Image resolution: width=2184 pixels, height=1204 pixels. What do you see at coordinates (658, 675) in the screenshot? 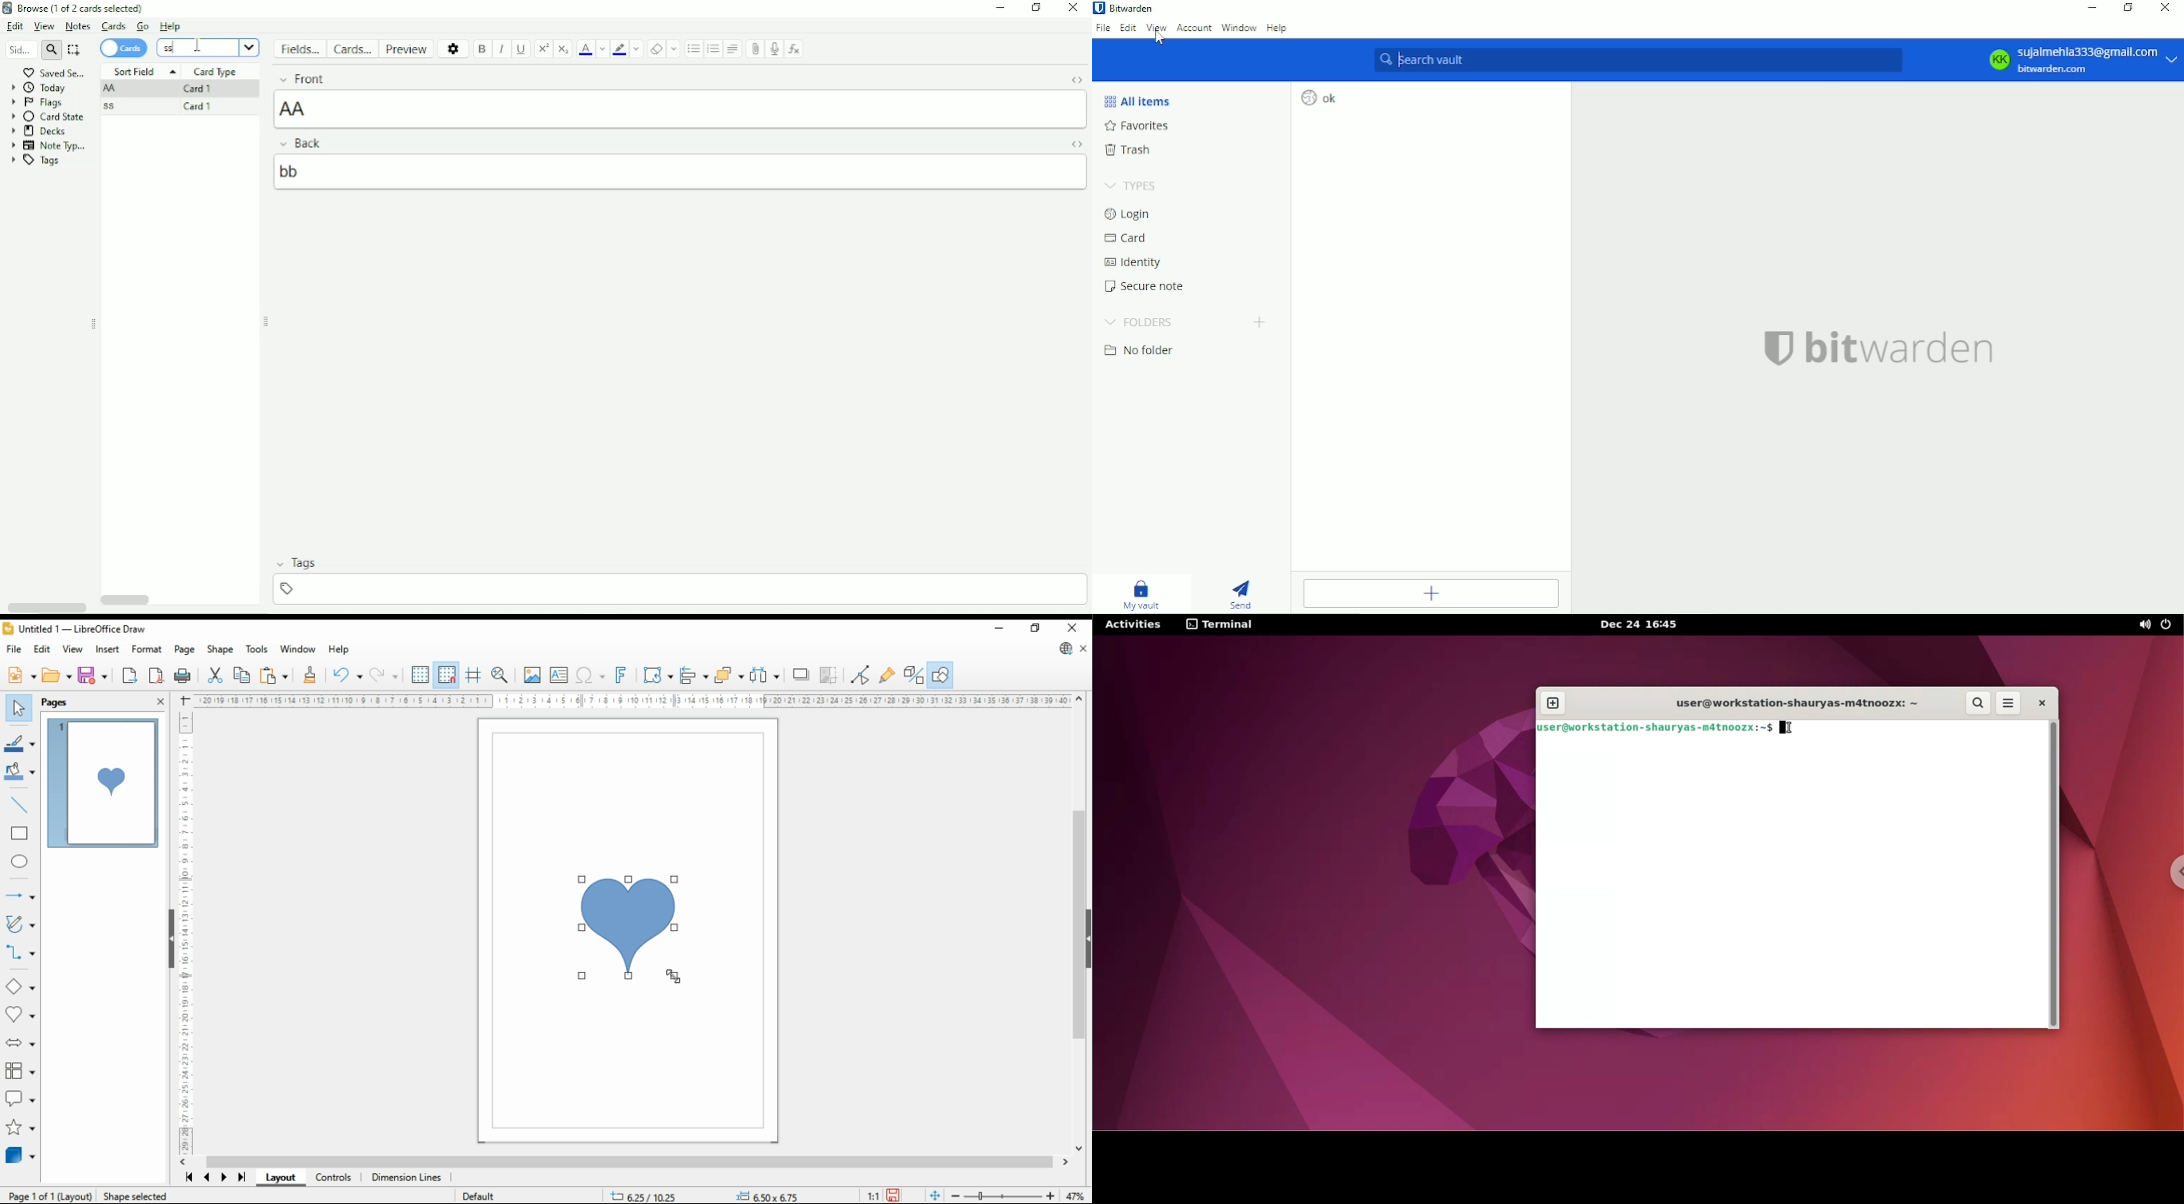
I see `transformations` at bounding box center [658, 675].